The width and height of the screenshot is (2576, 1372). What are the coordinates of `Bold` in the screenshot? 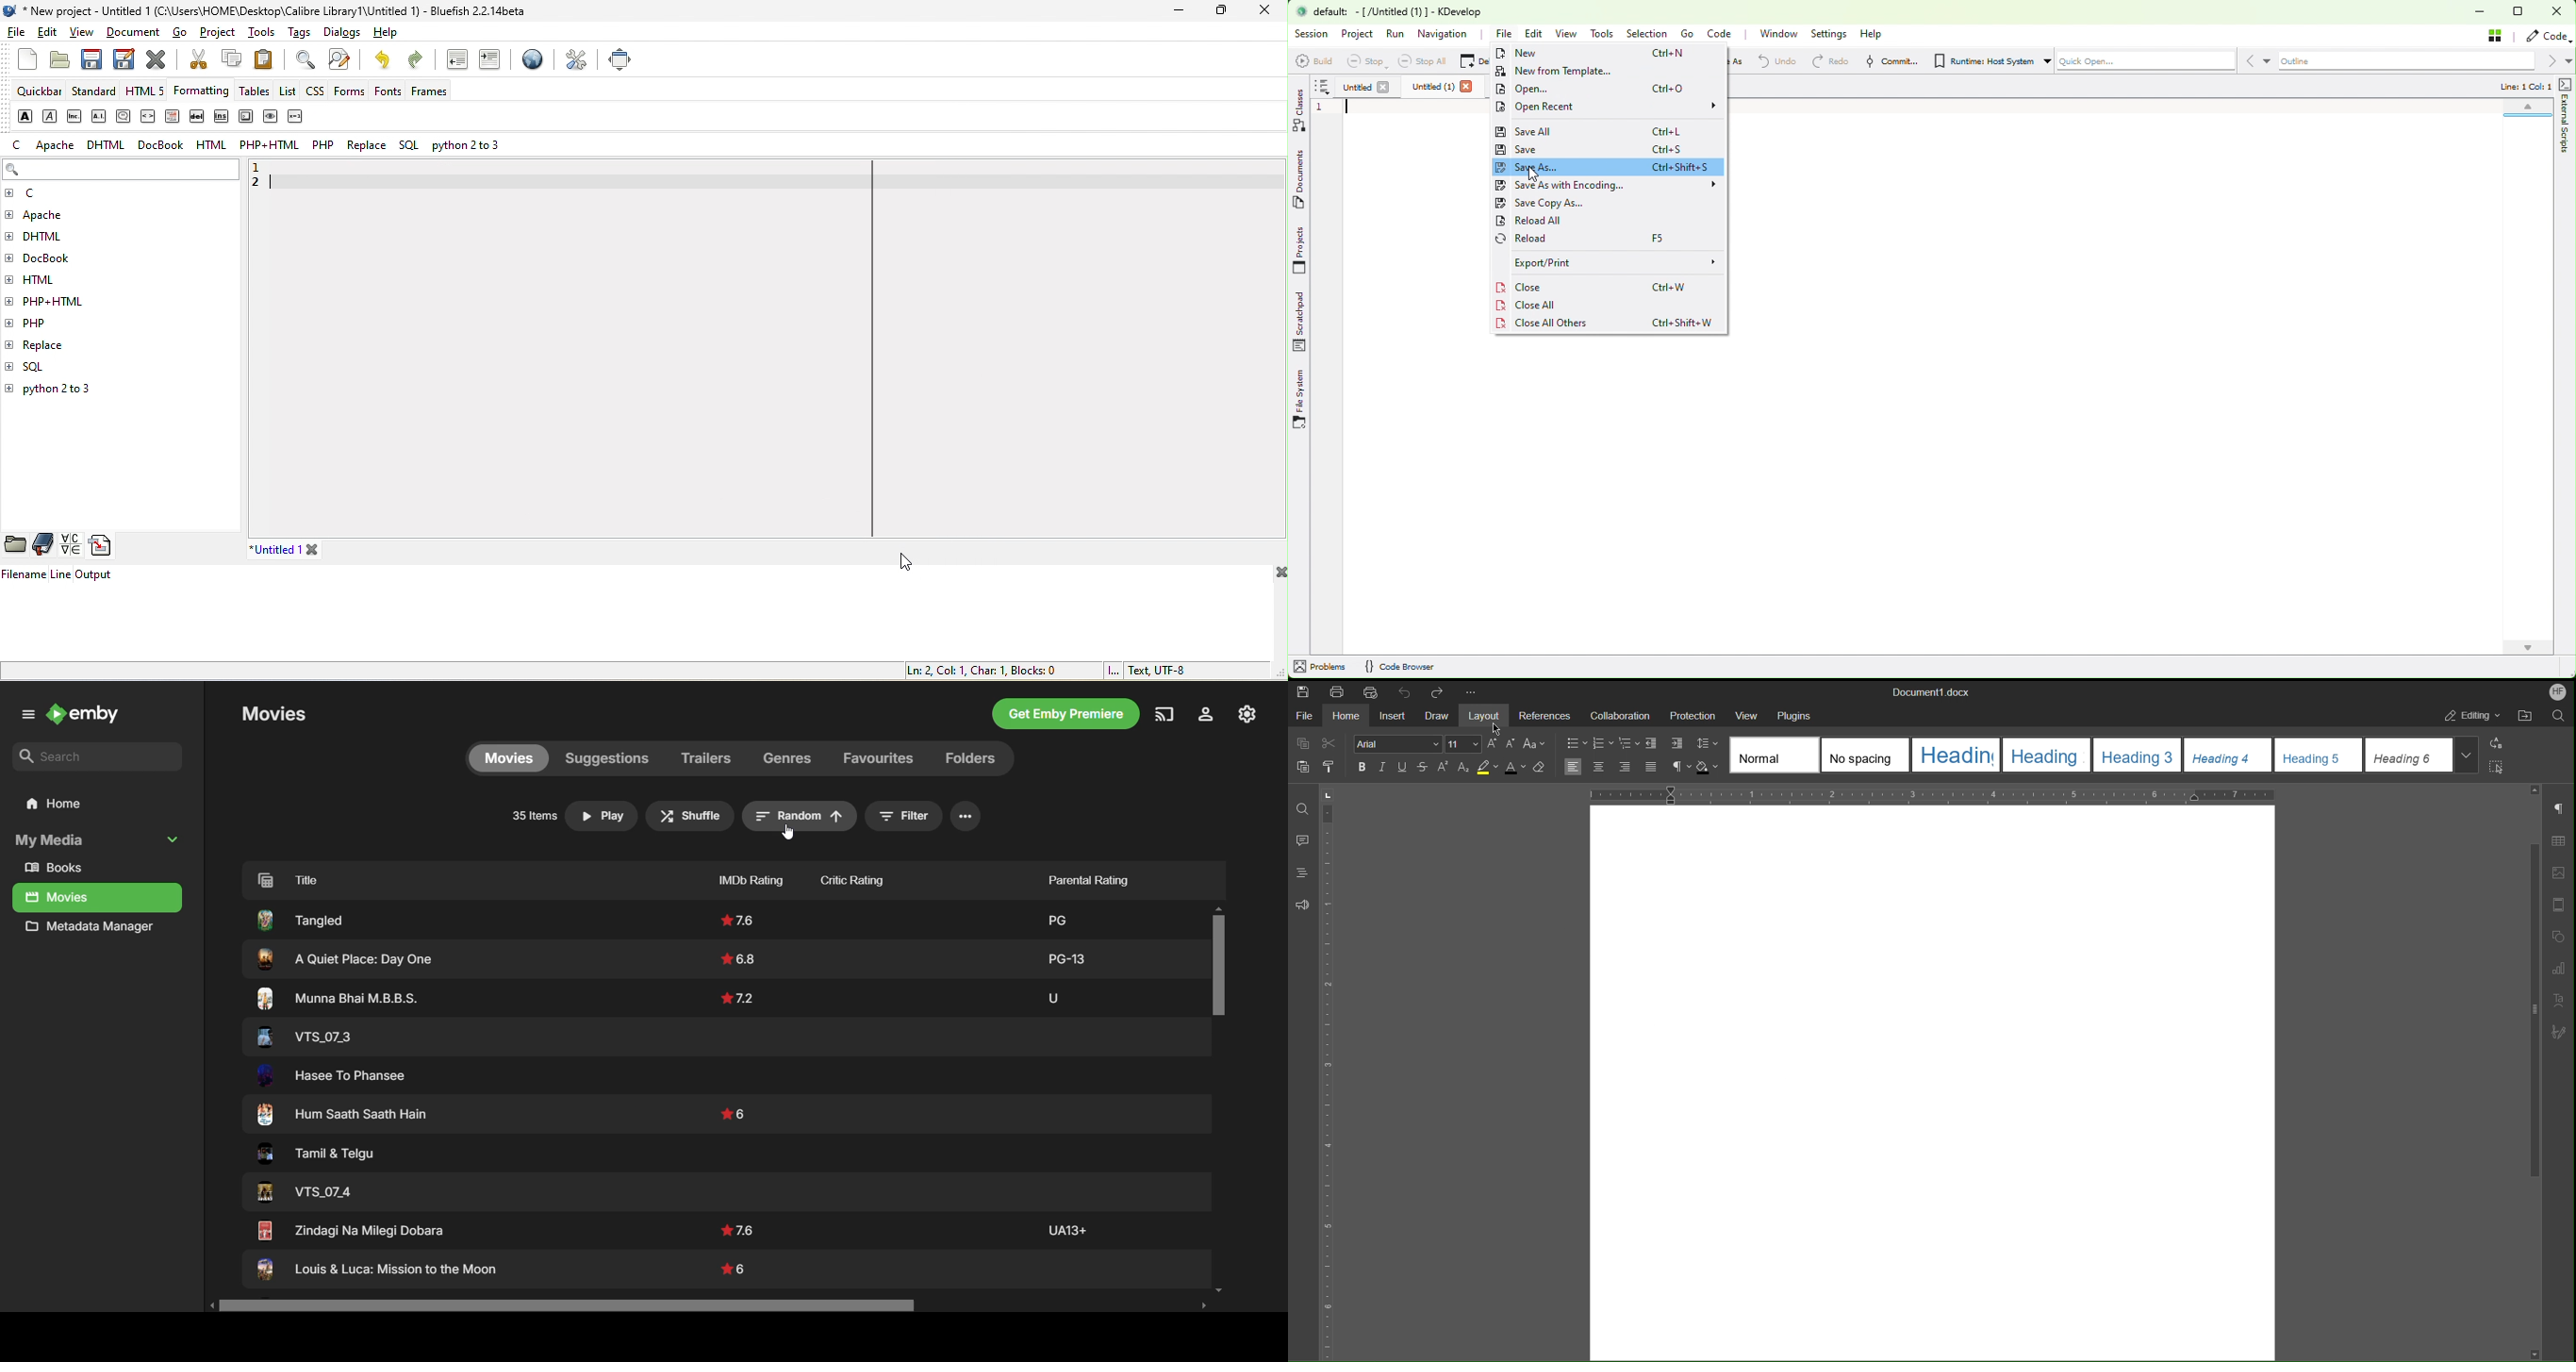 It's located at (1363, 767).